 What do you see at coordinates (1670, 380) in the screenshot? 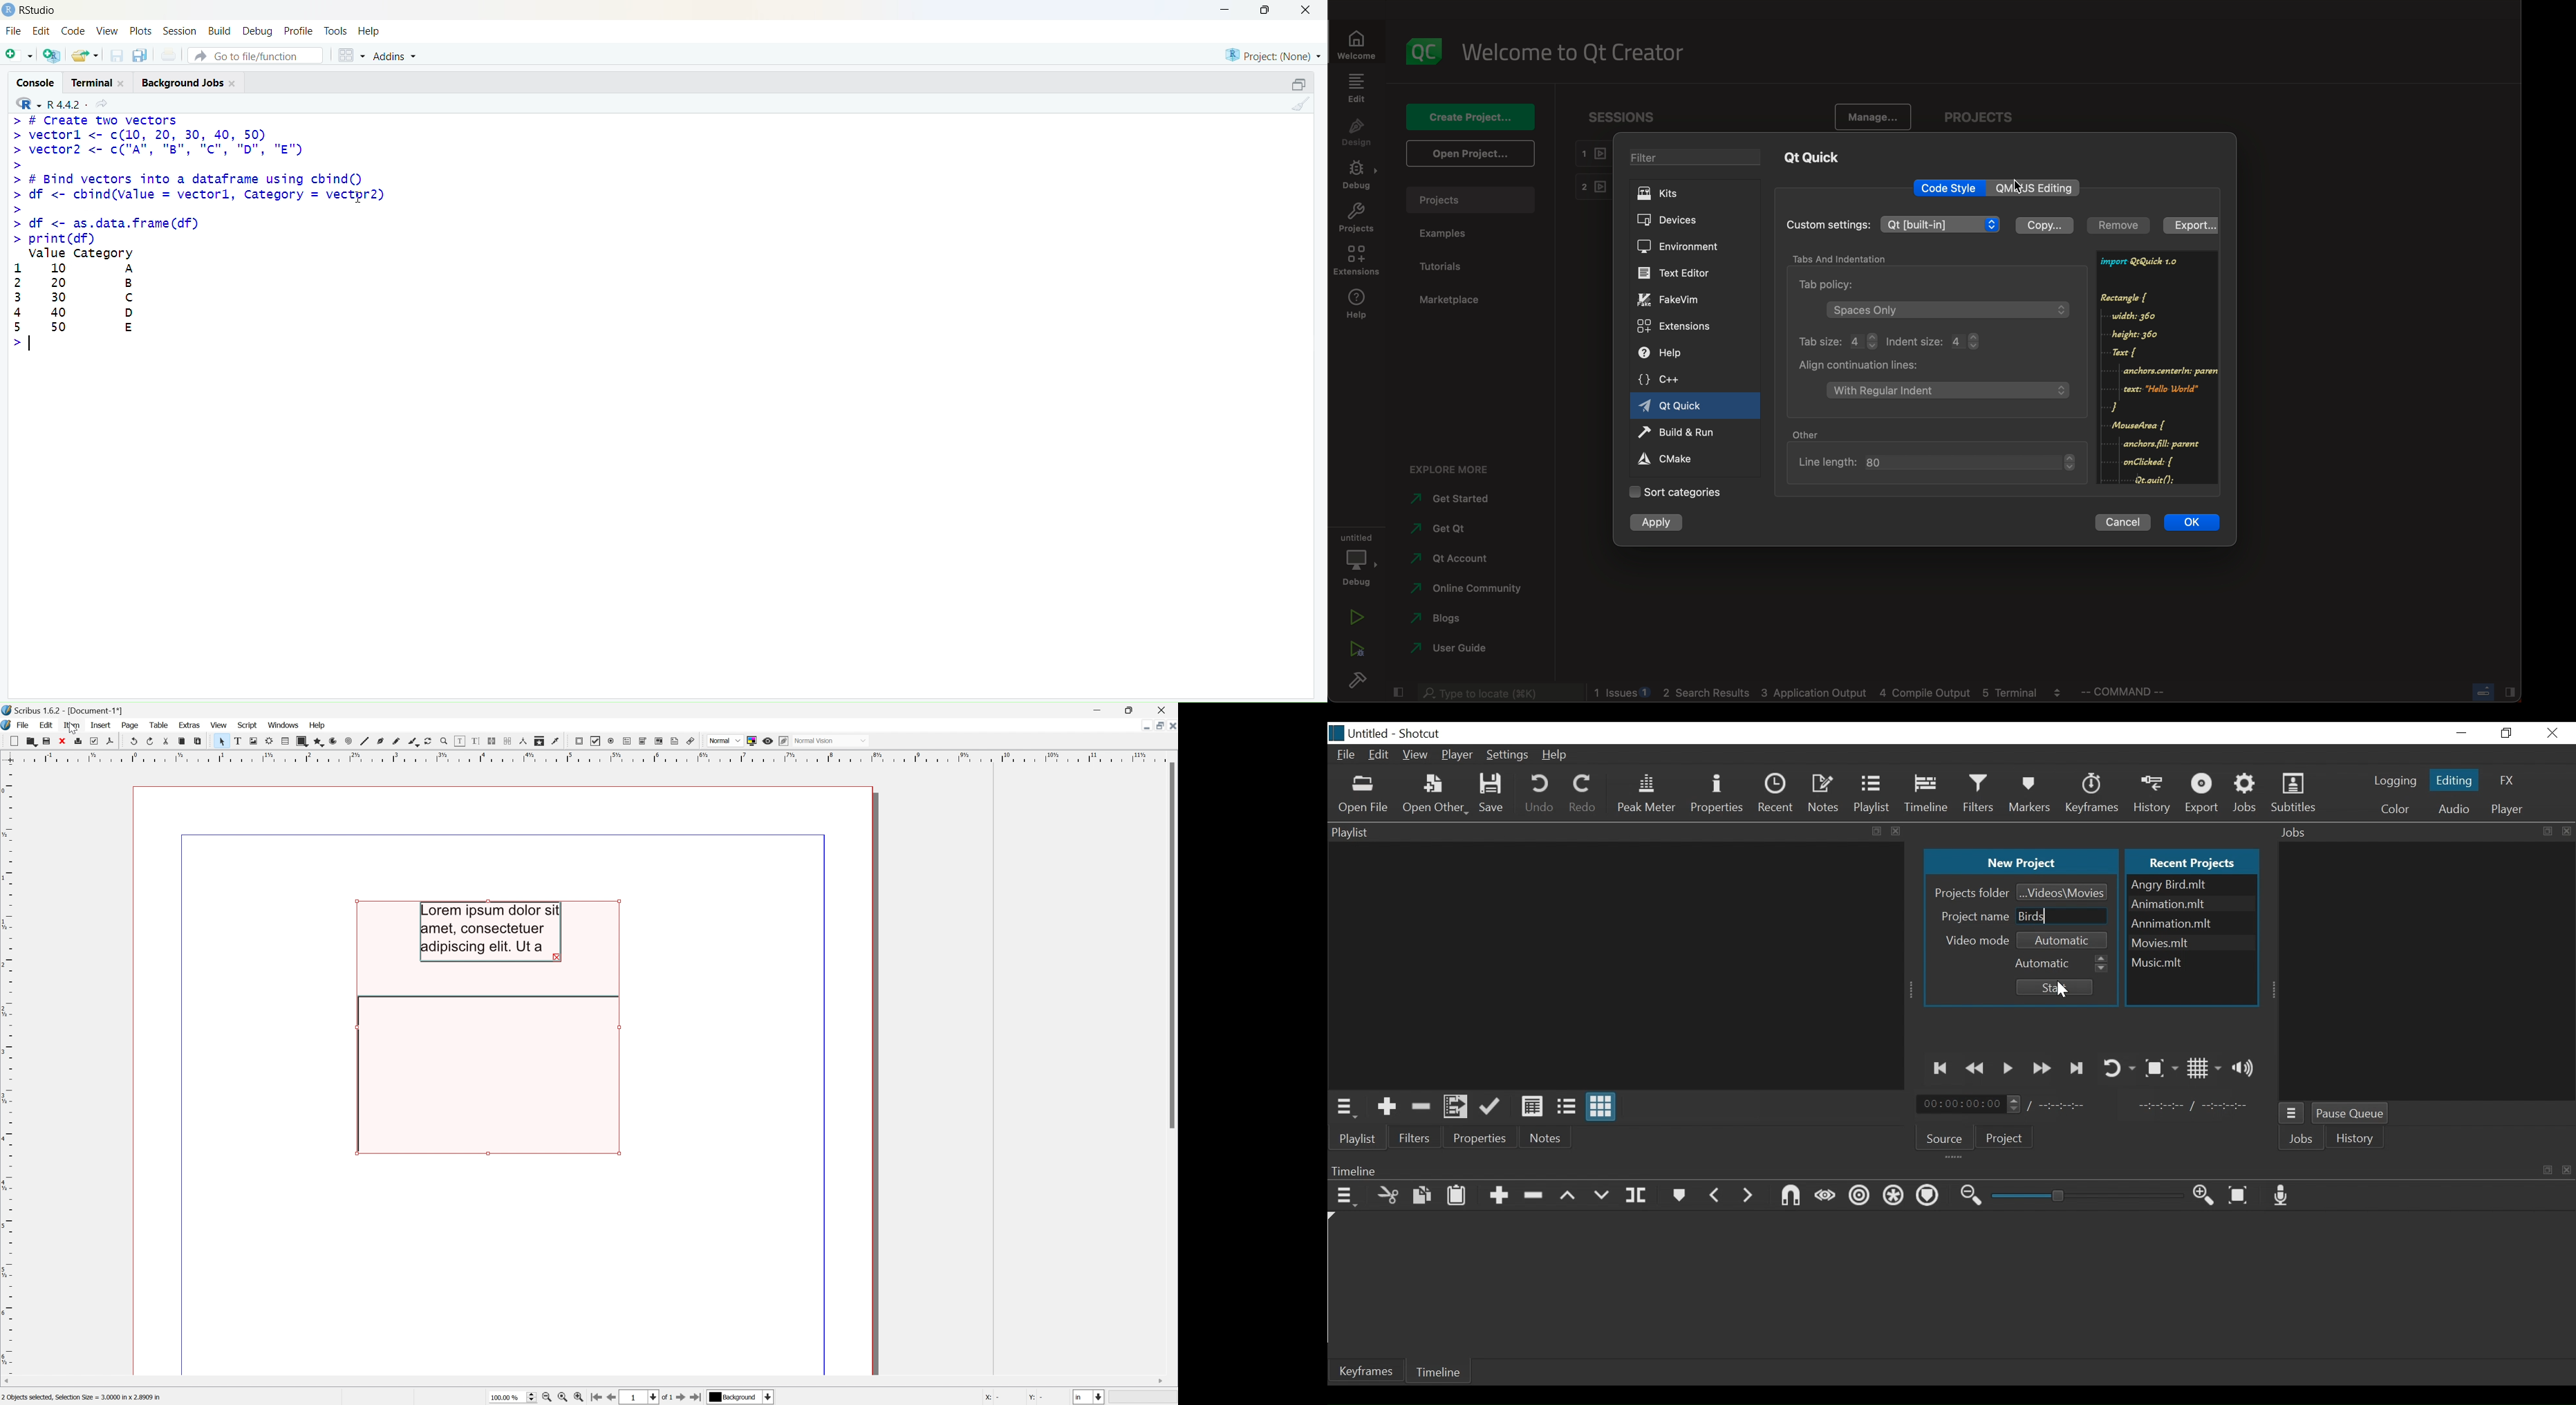
I see `c++` at bounding box center [1670, 380].